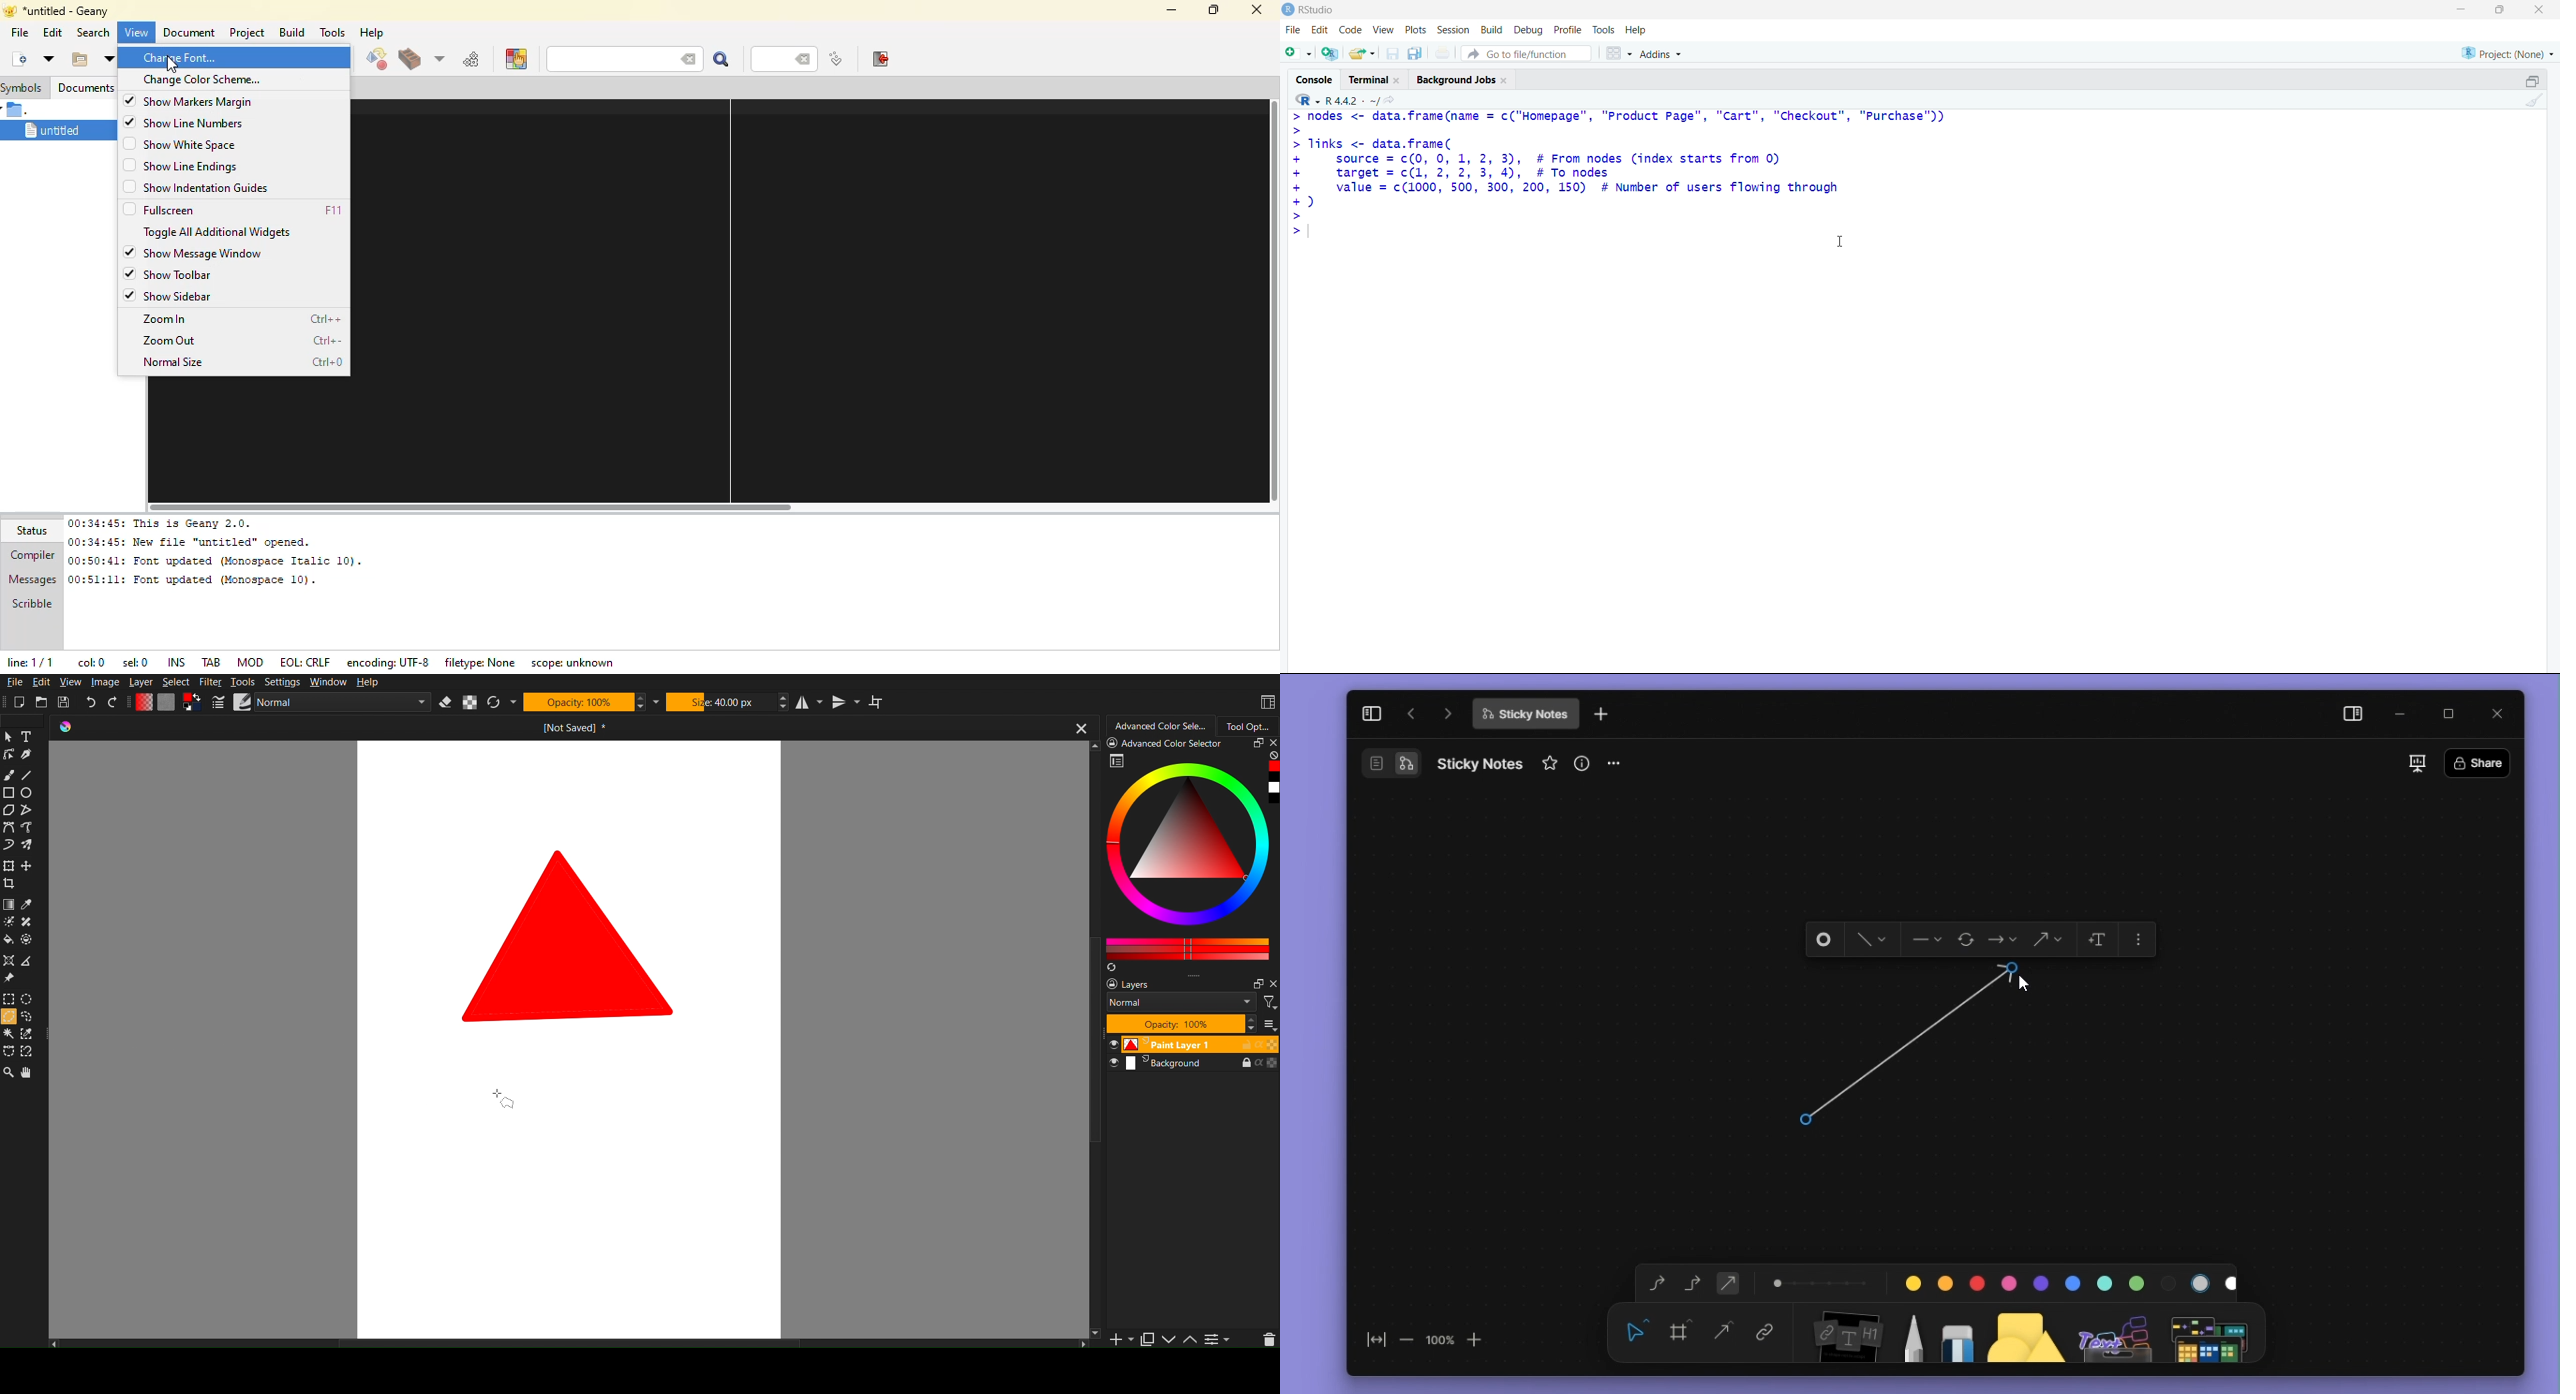 This screenshot has height=1400, width=2576. Describe the element at coordinates (391, 662) in the screenshot. I see `encoding: UTF- 8` at that location.